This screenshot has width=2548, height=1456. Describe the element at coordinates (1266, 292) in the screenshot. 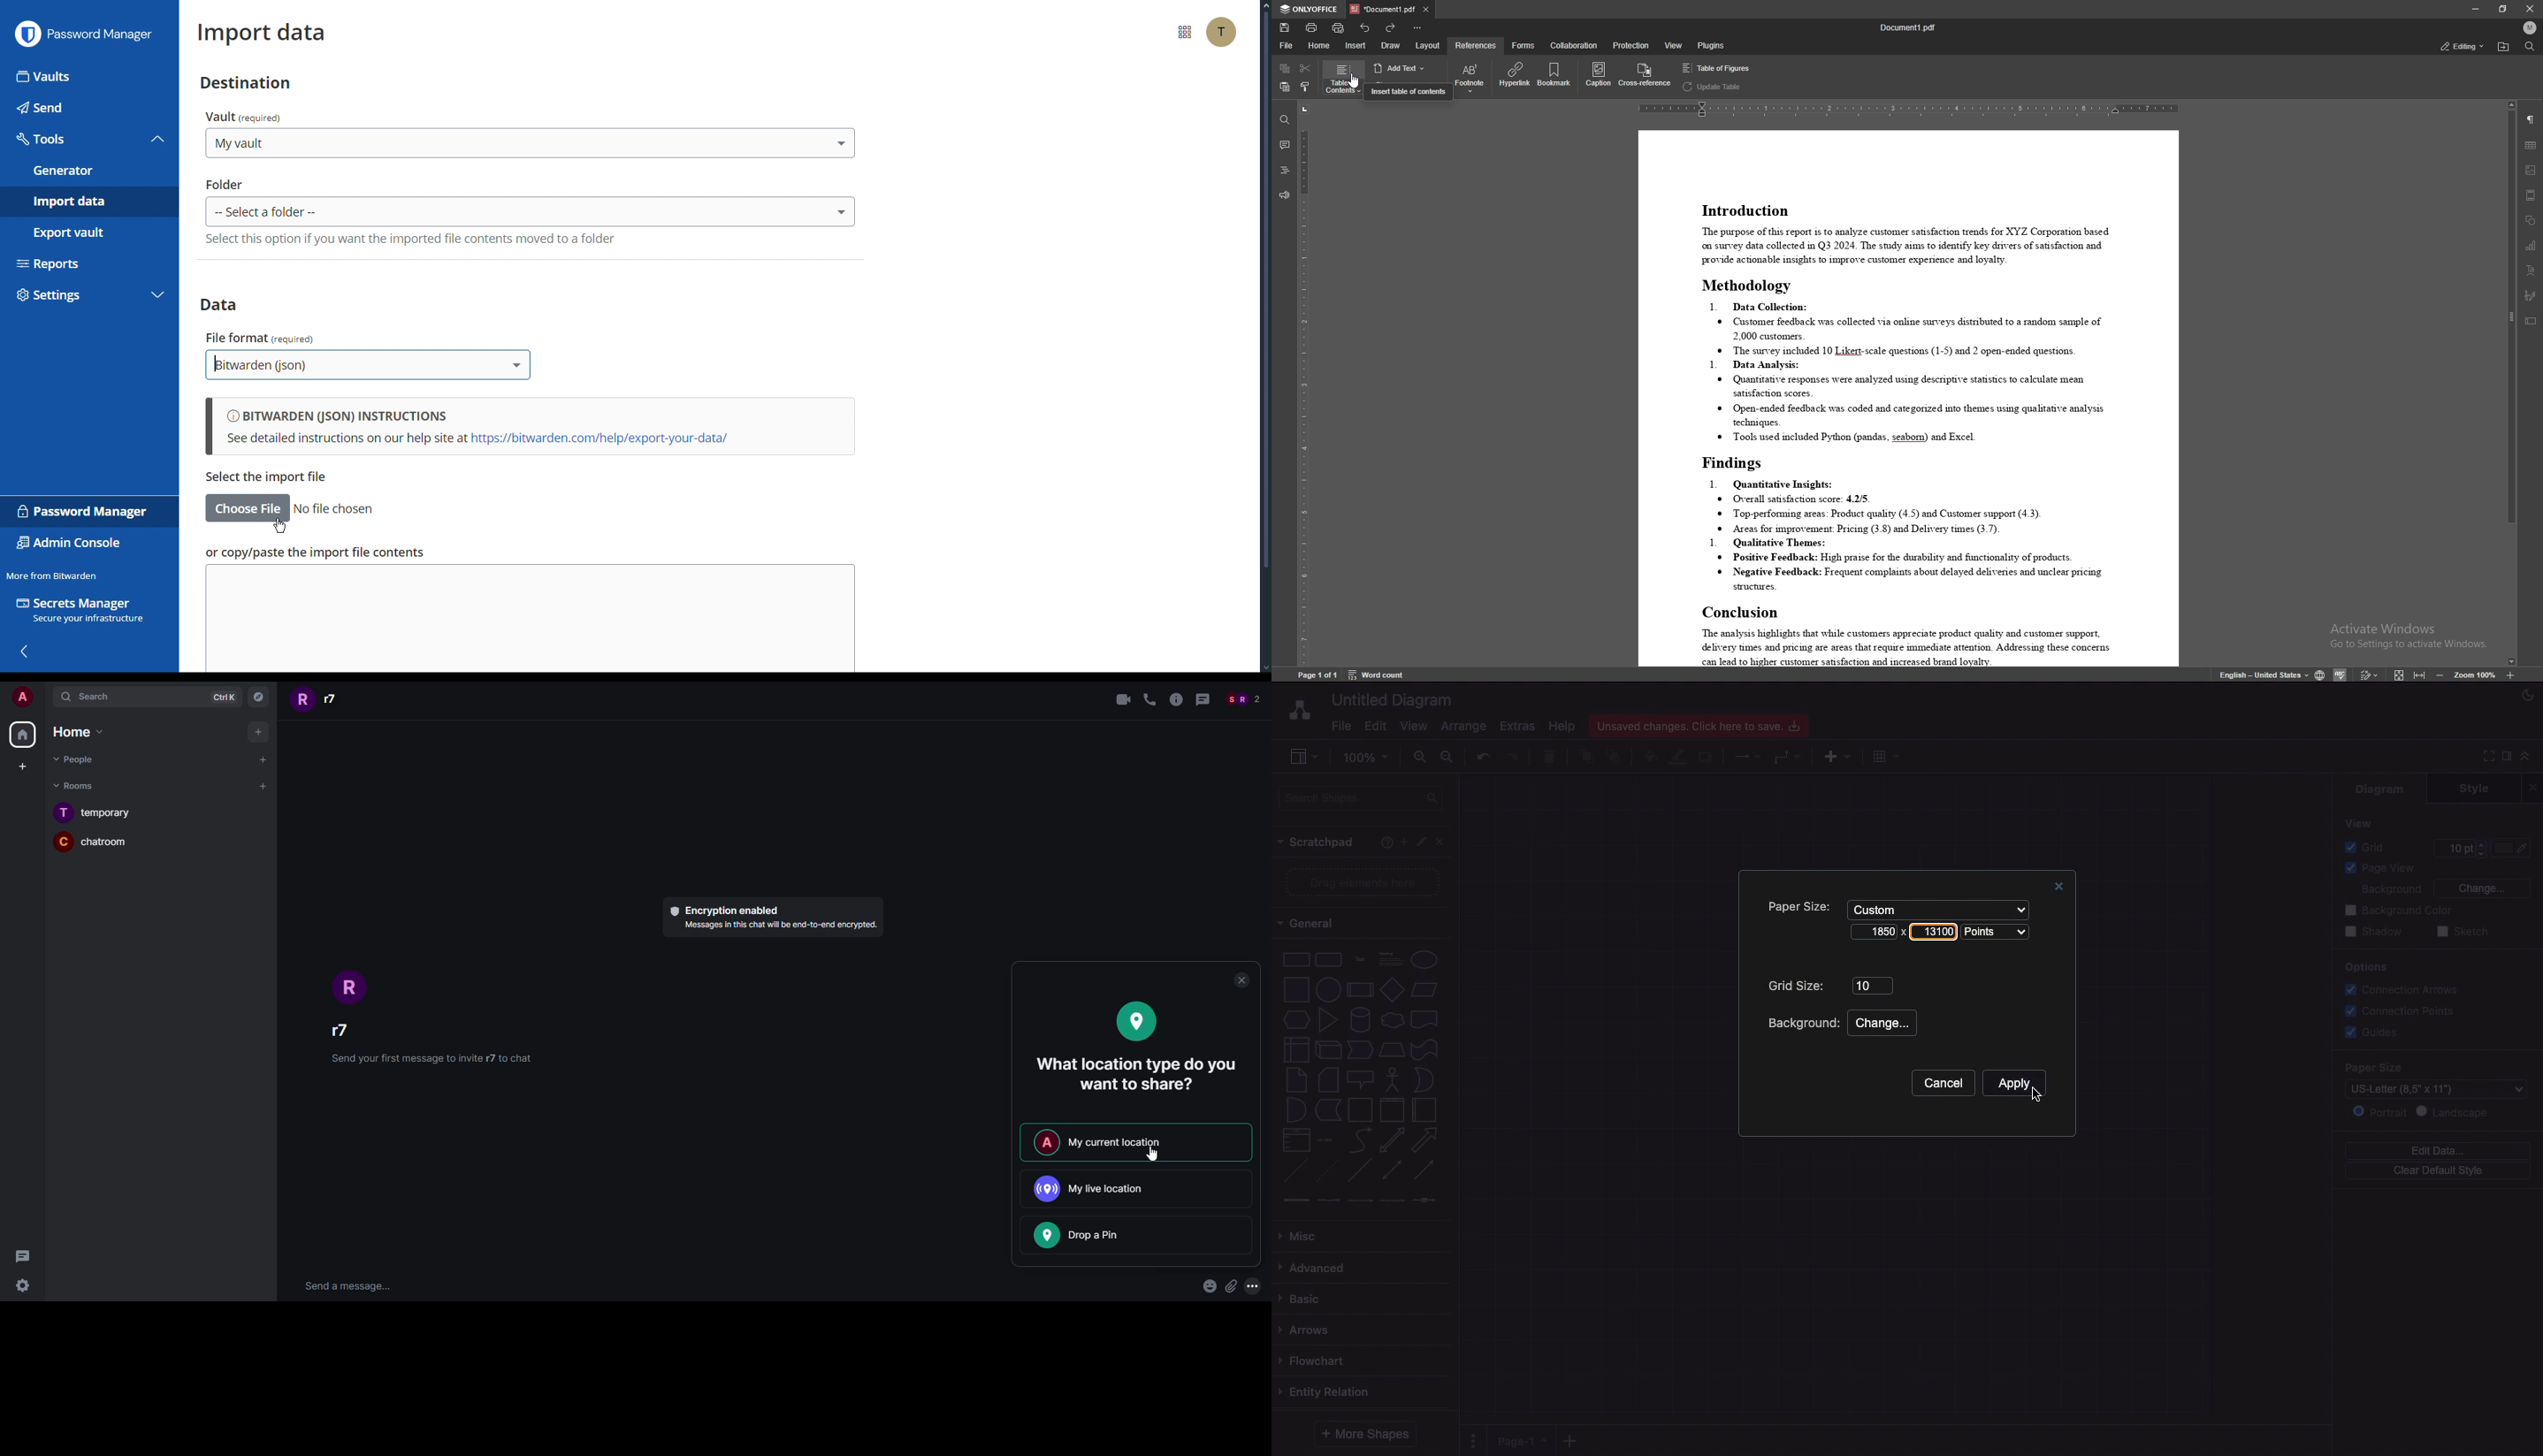

I see `scrollbar` at that location.